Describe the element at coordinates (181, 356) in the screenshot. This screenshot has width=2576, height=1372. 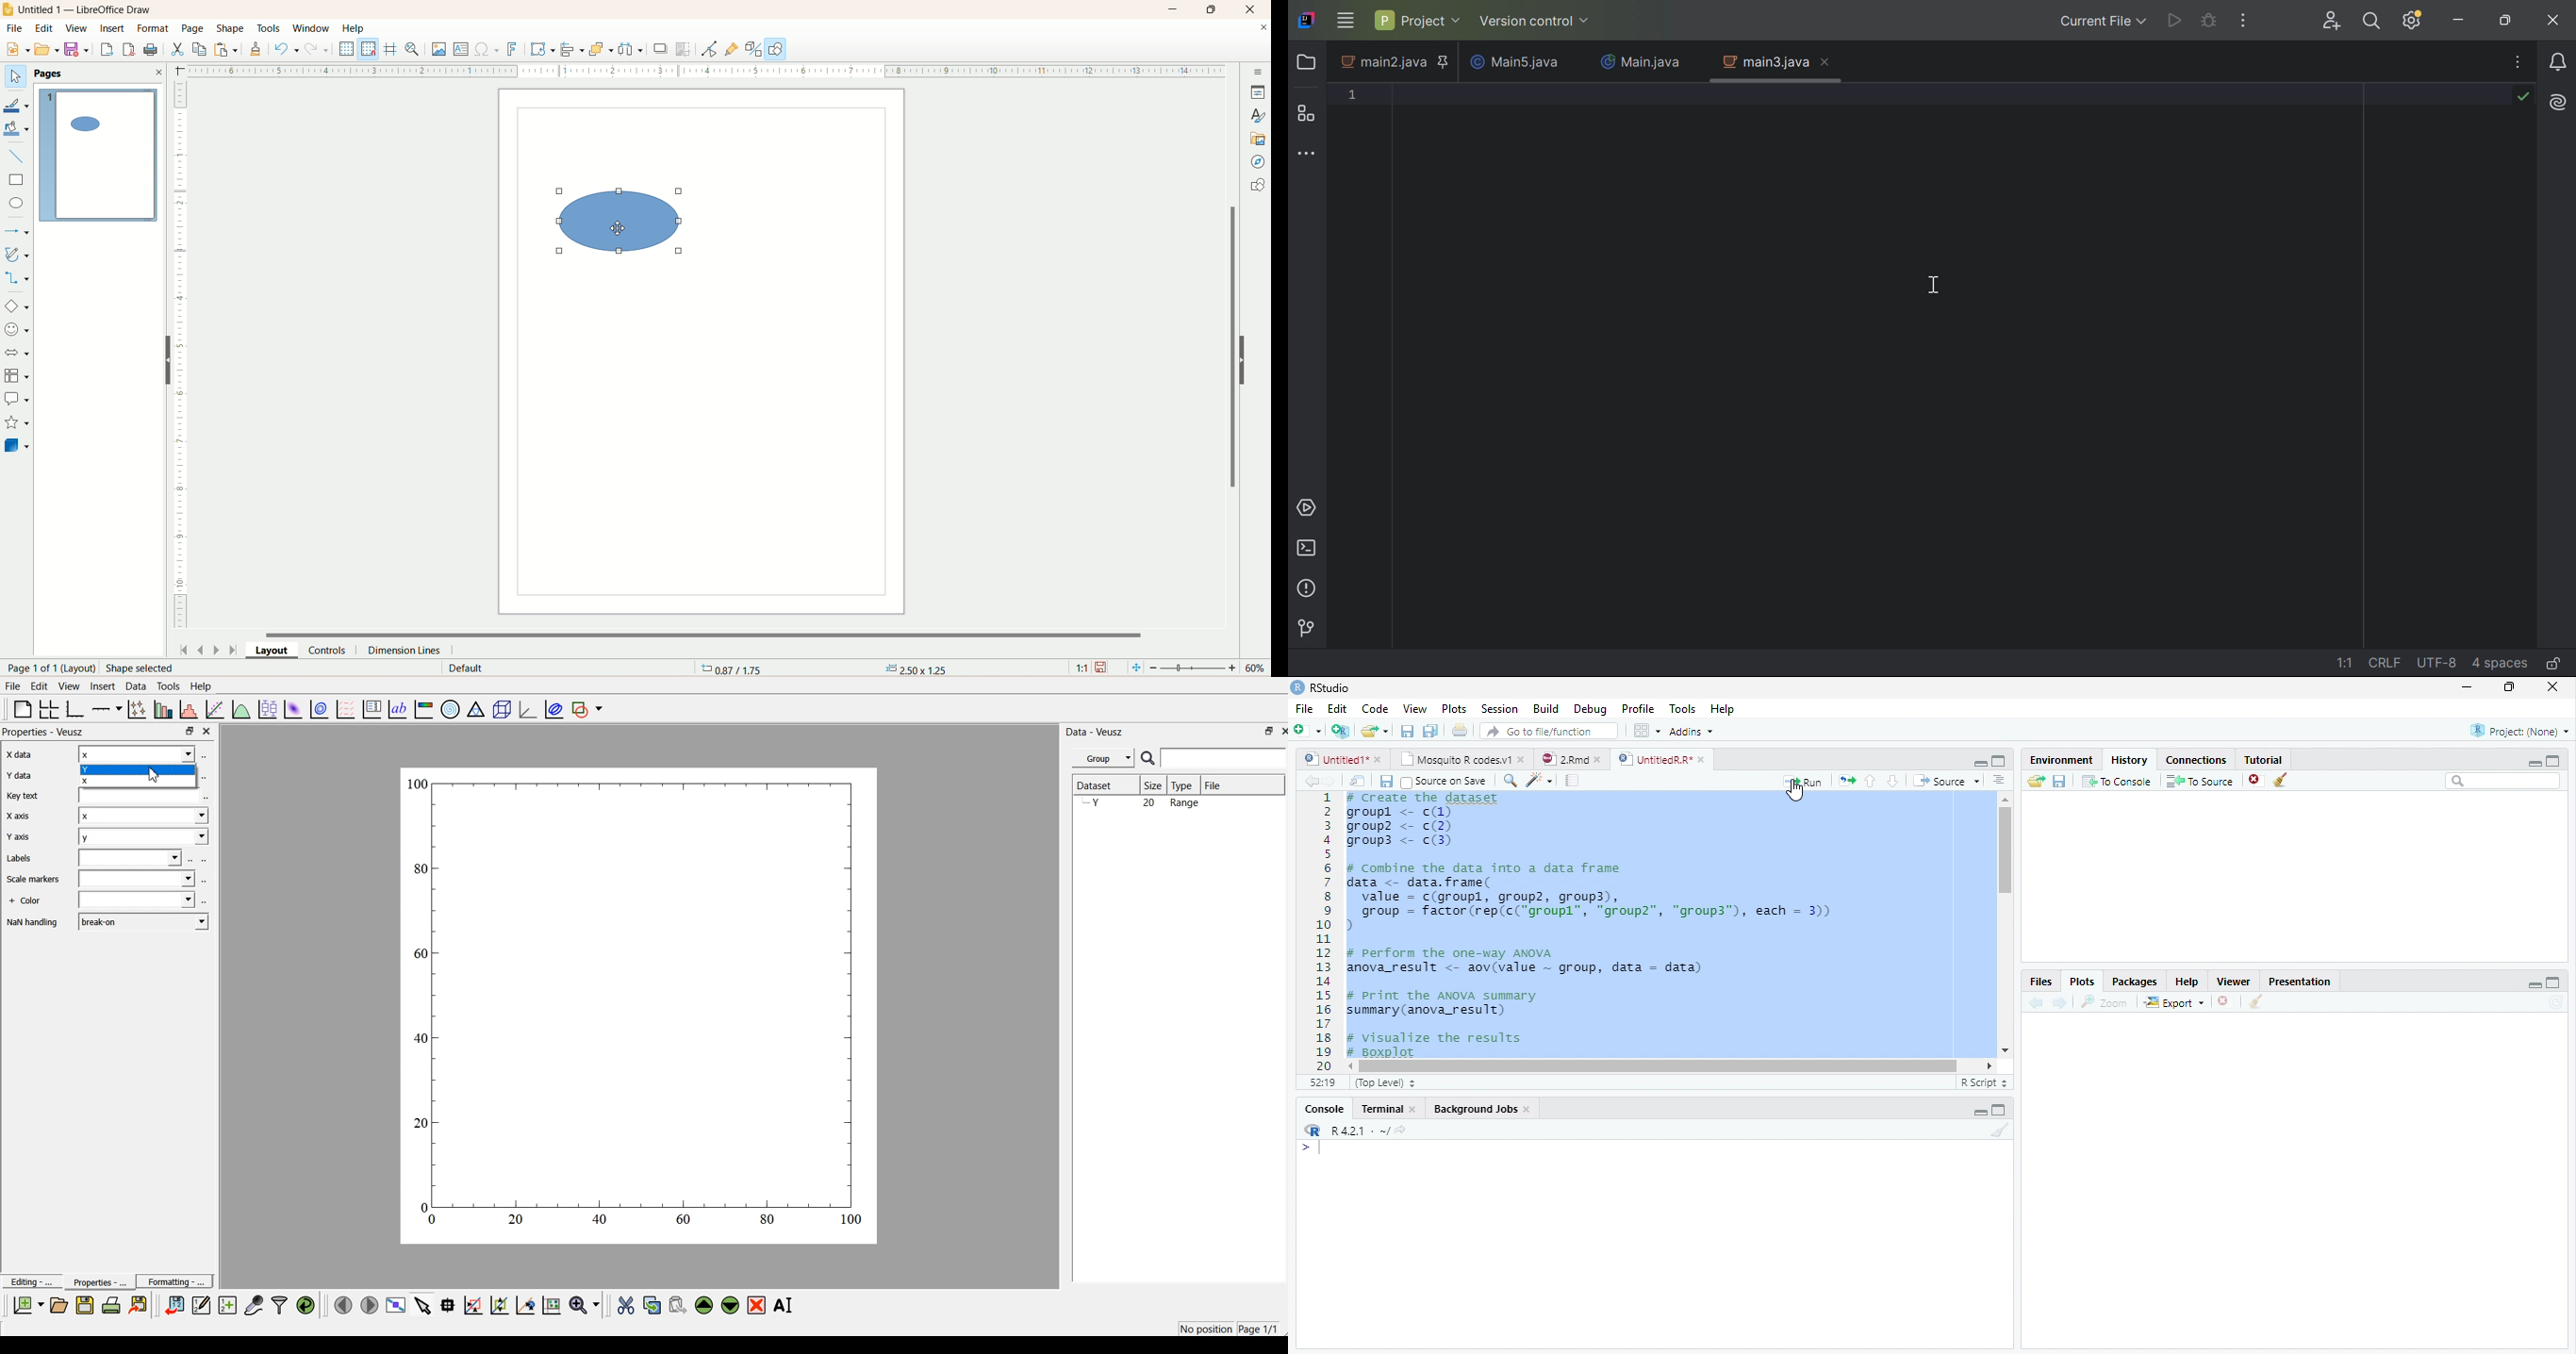
I see `scale bar` at that location.